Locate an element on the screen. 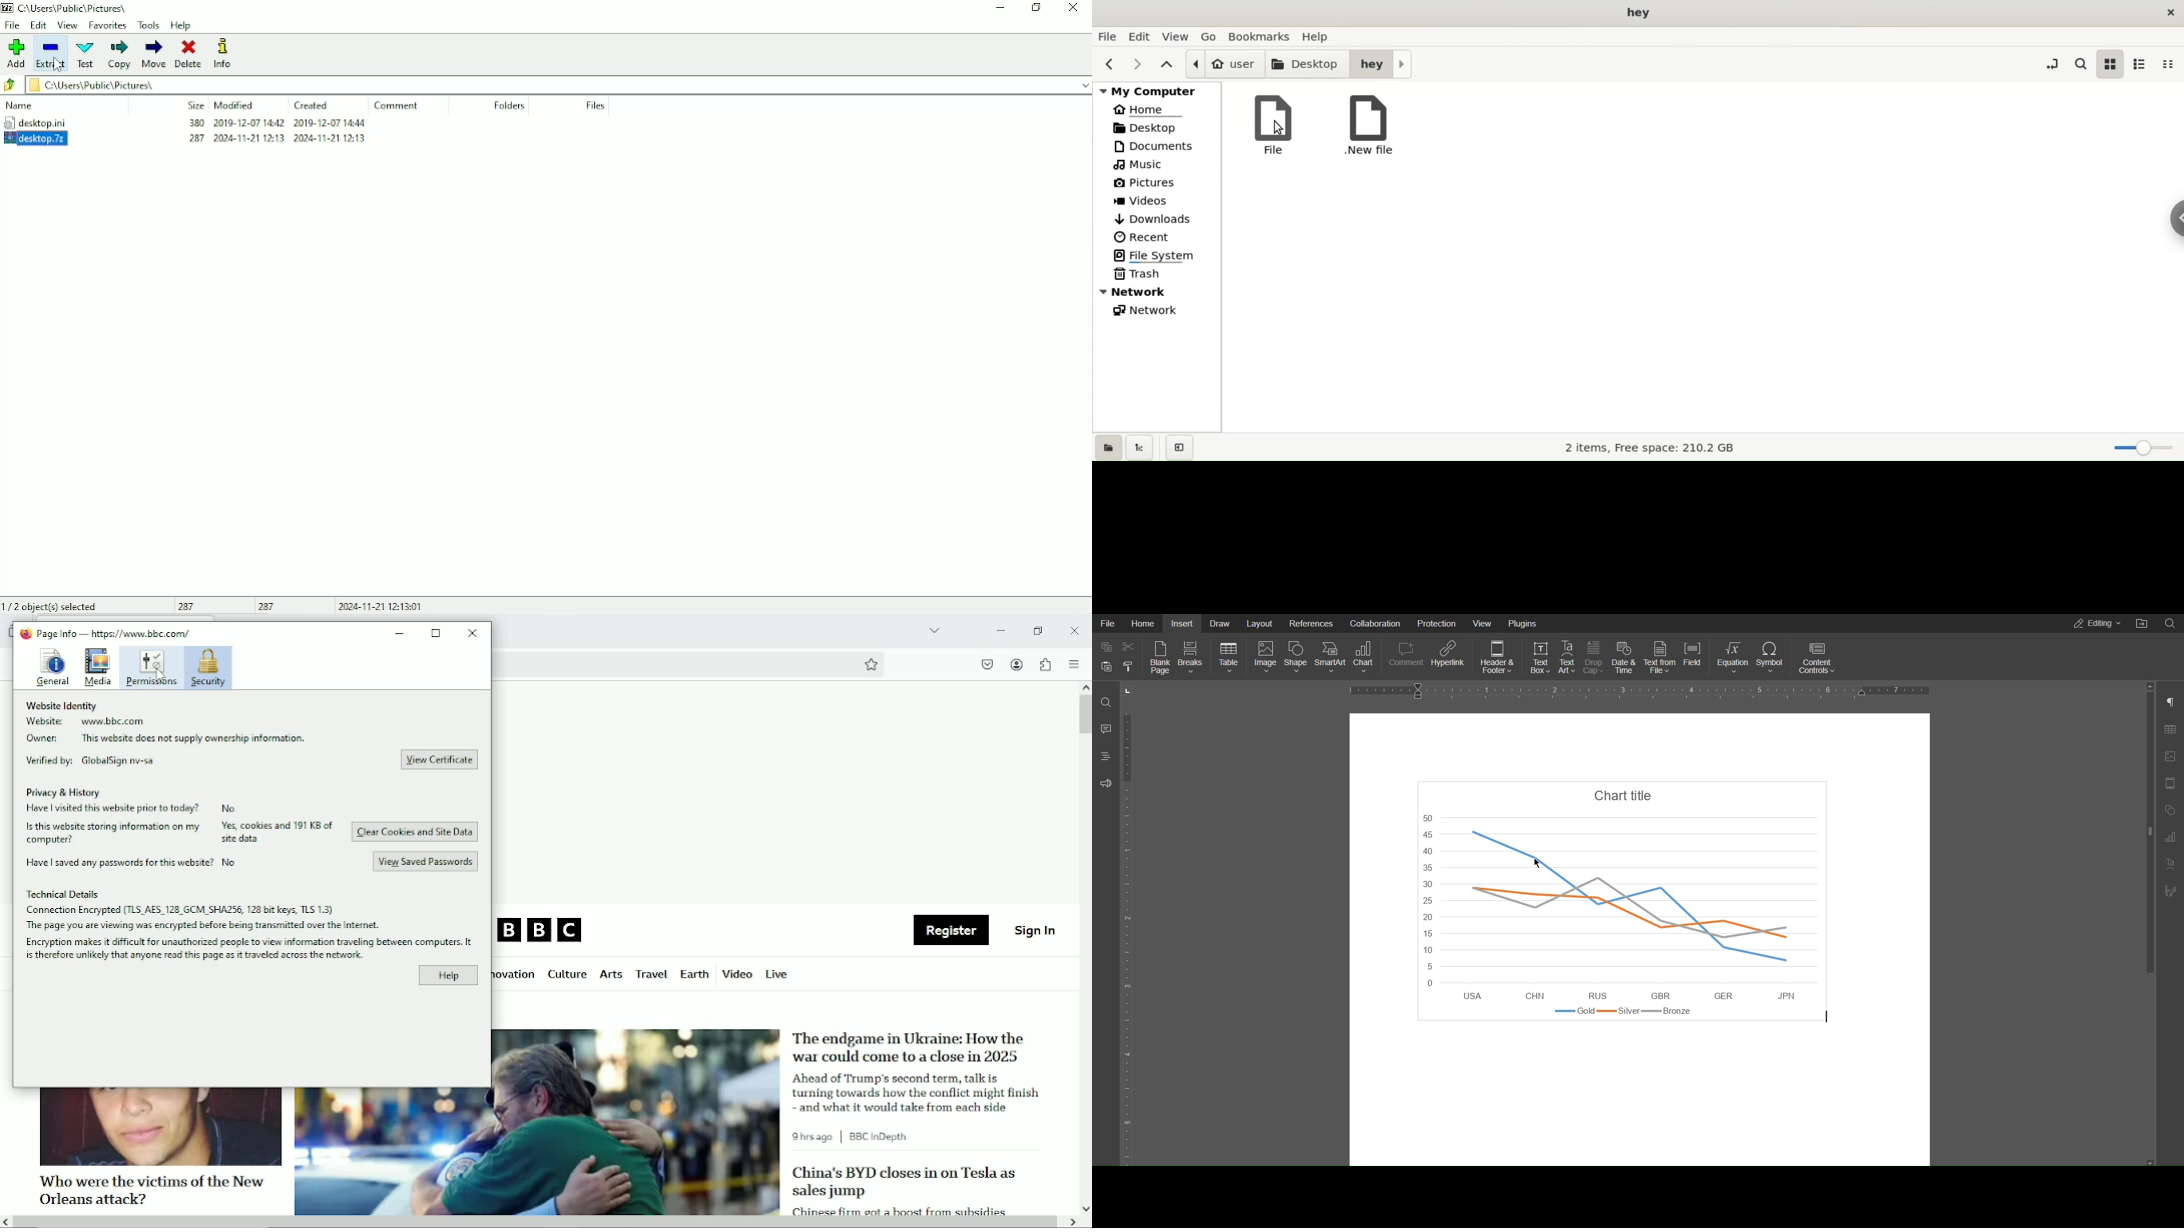 The width and height of the screenshot is (2184, 1232). Register is located at coordinates (951, 931).